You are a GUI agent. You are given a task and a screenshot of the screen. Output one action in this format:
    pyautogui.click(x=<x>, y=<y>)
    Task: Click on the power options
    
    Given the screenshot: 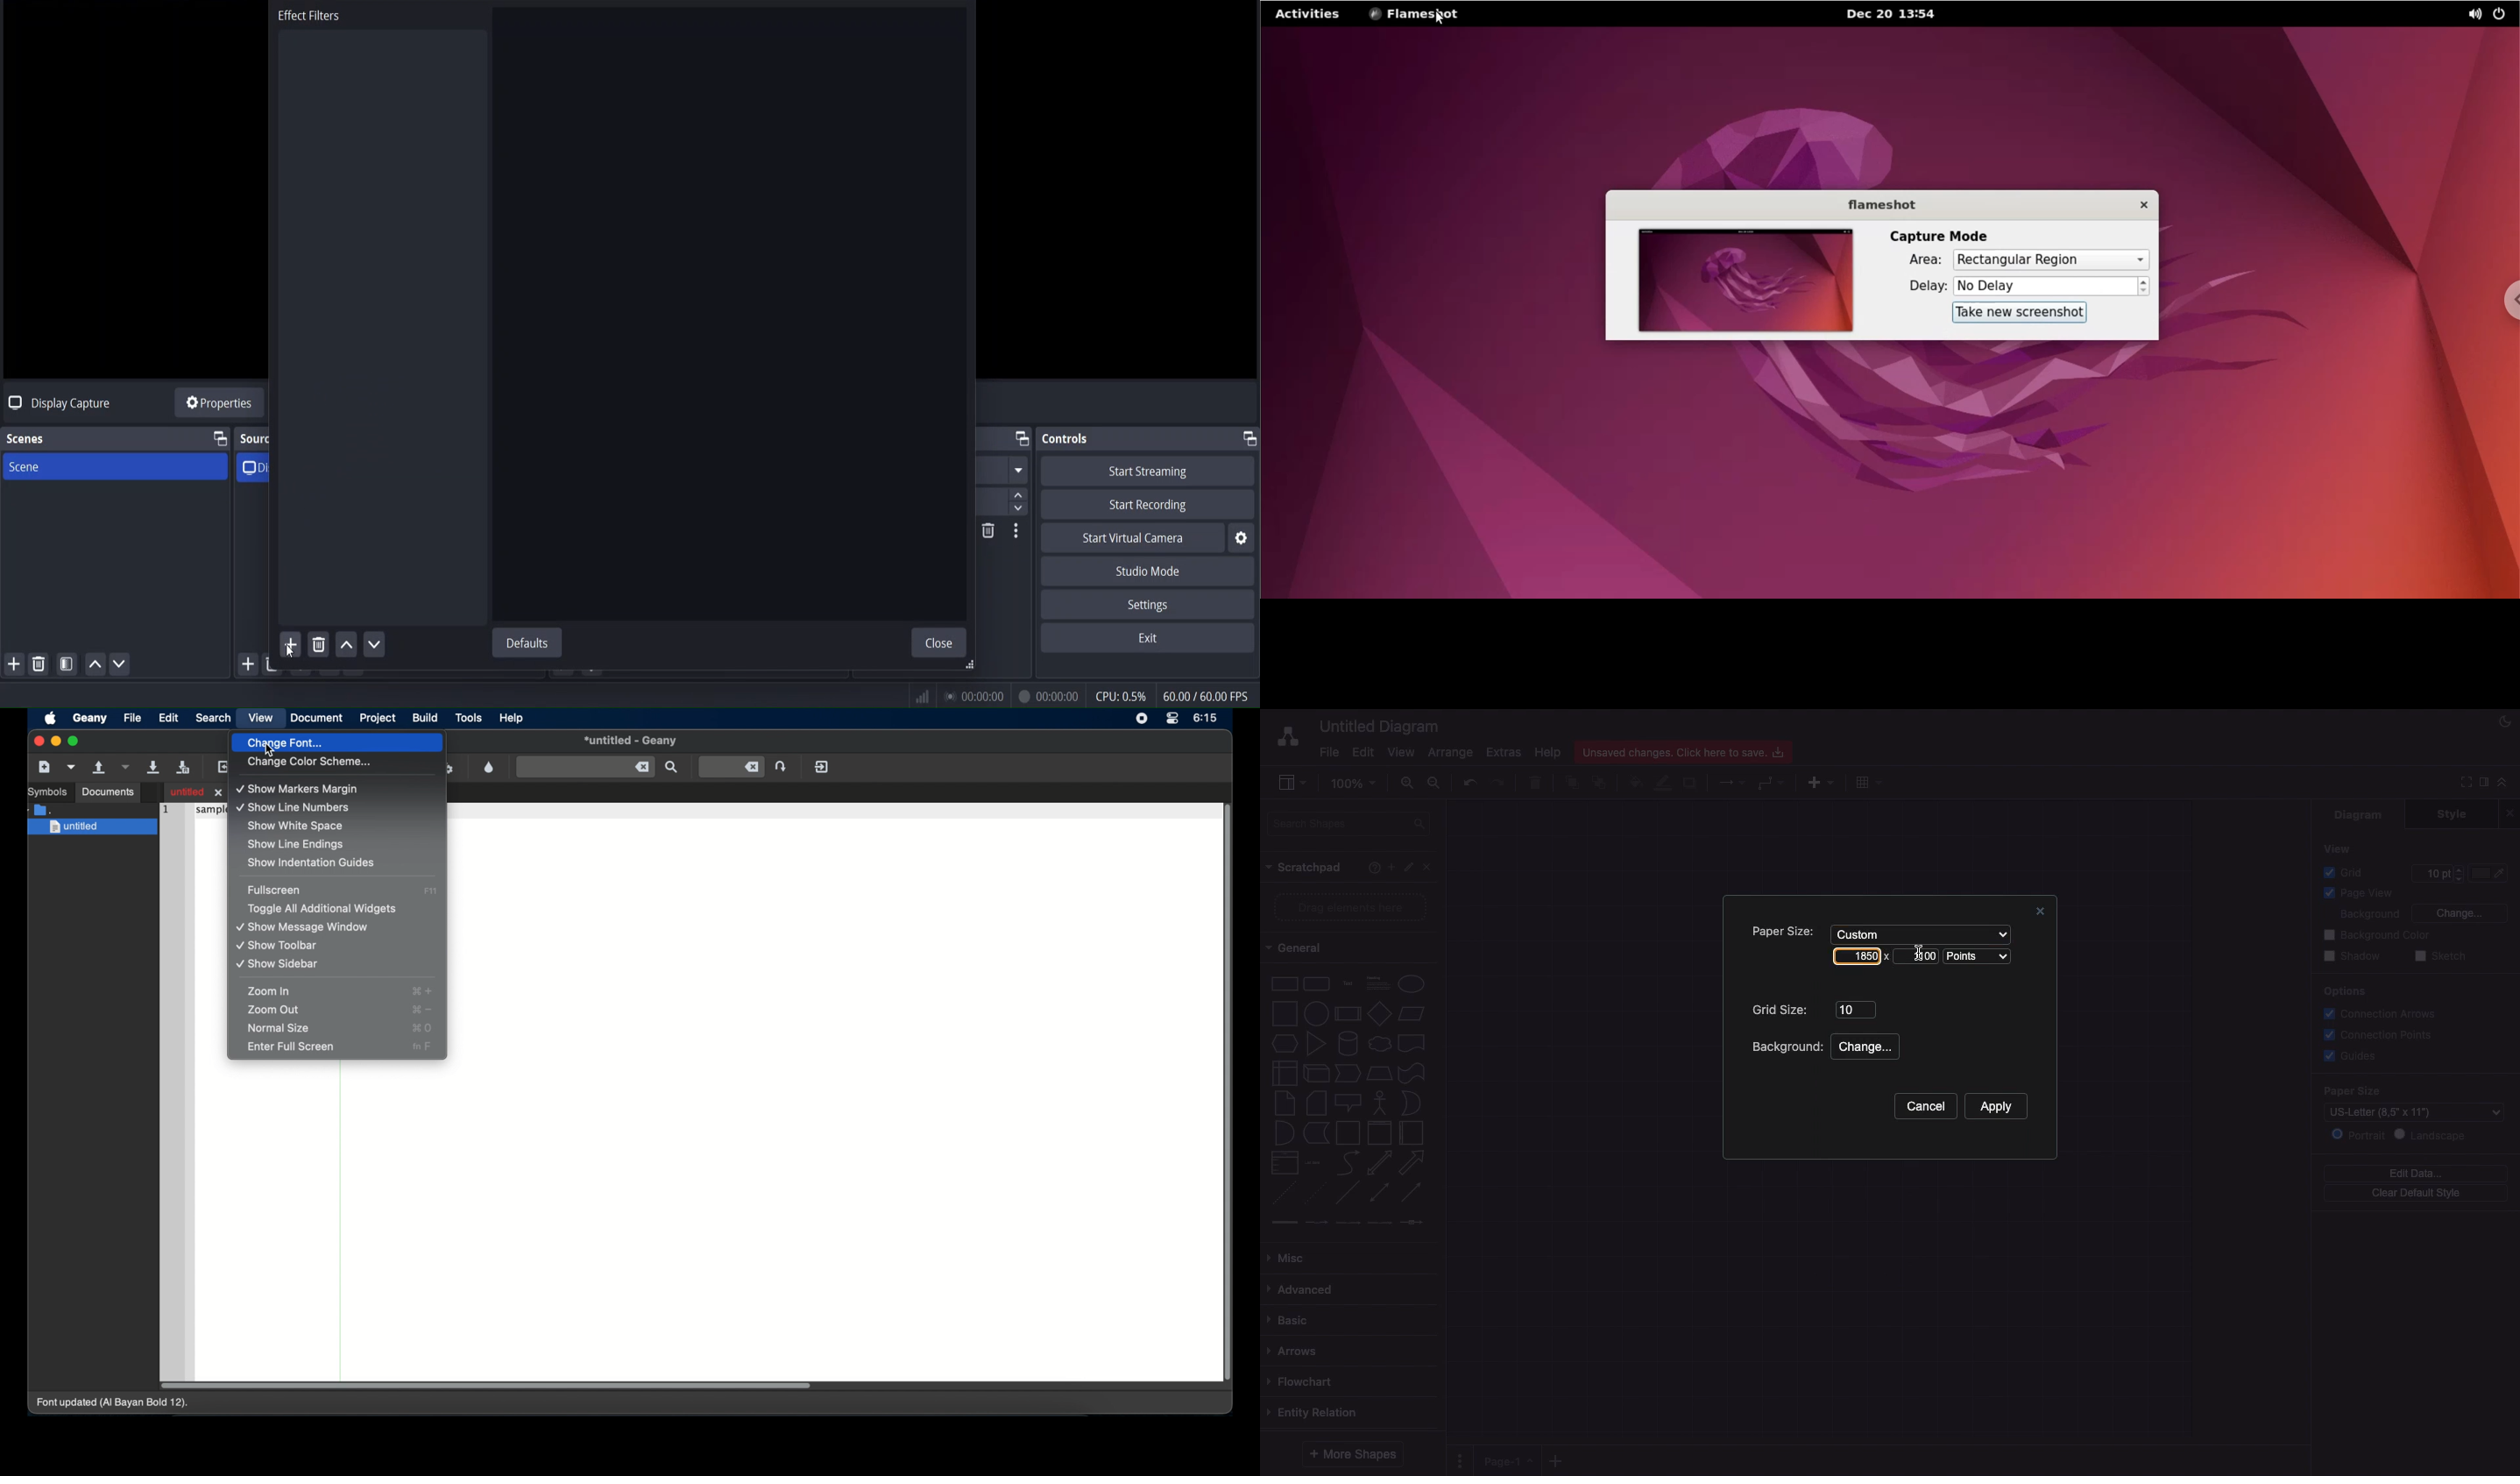 What is the action you would take?
    pyautogui.click(x=2499, y=14)
    